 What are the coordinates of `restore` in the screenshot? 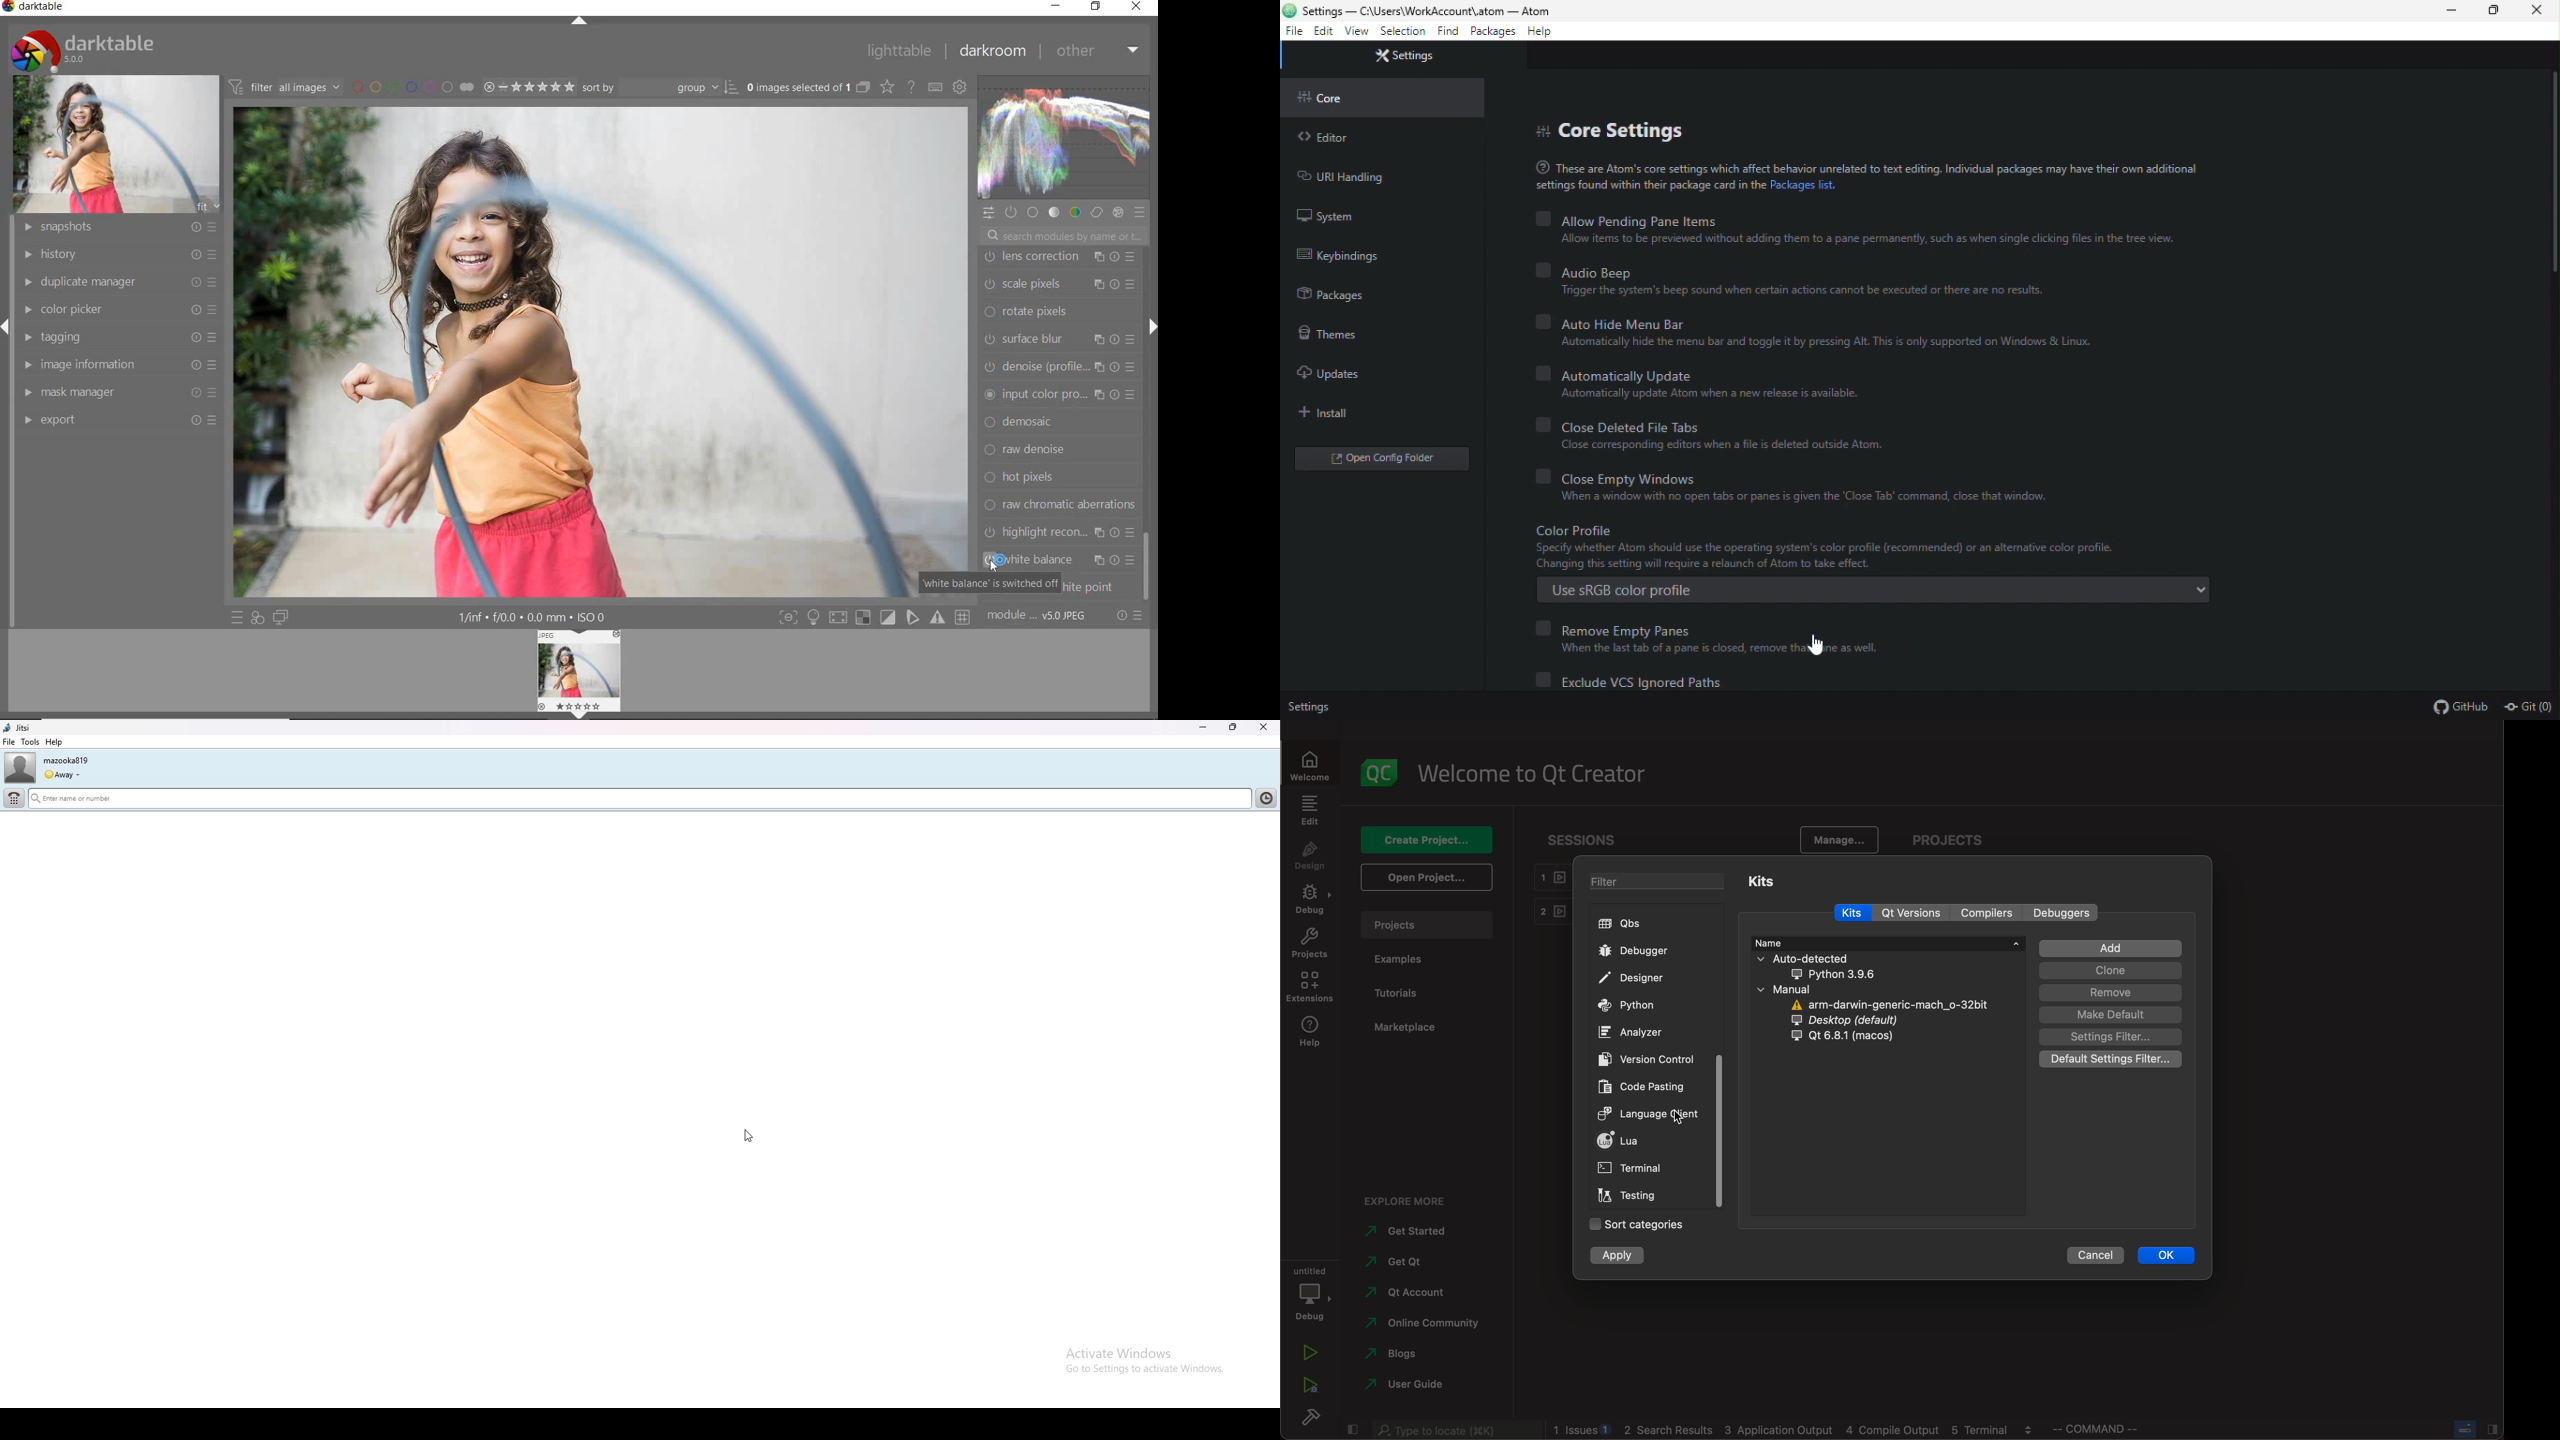 It's located at (2495, 13).